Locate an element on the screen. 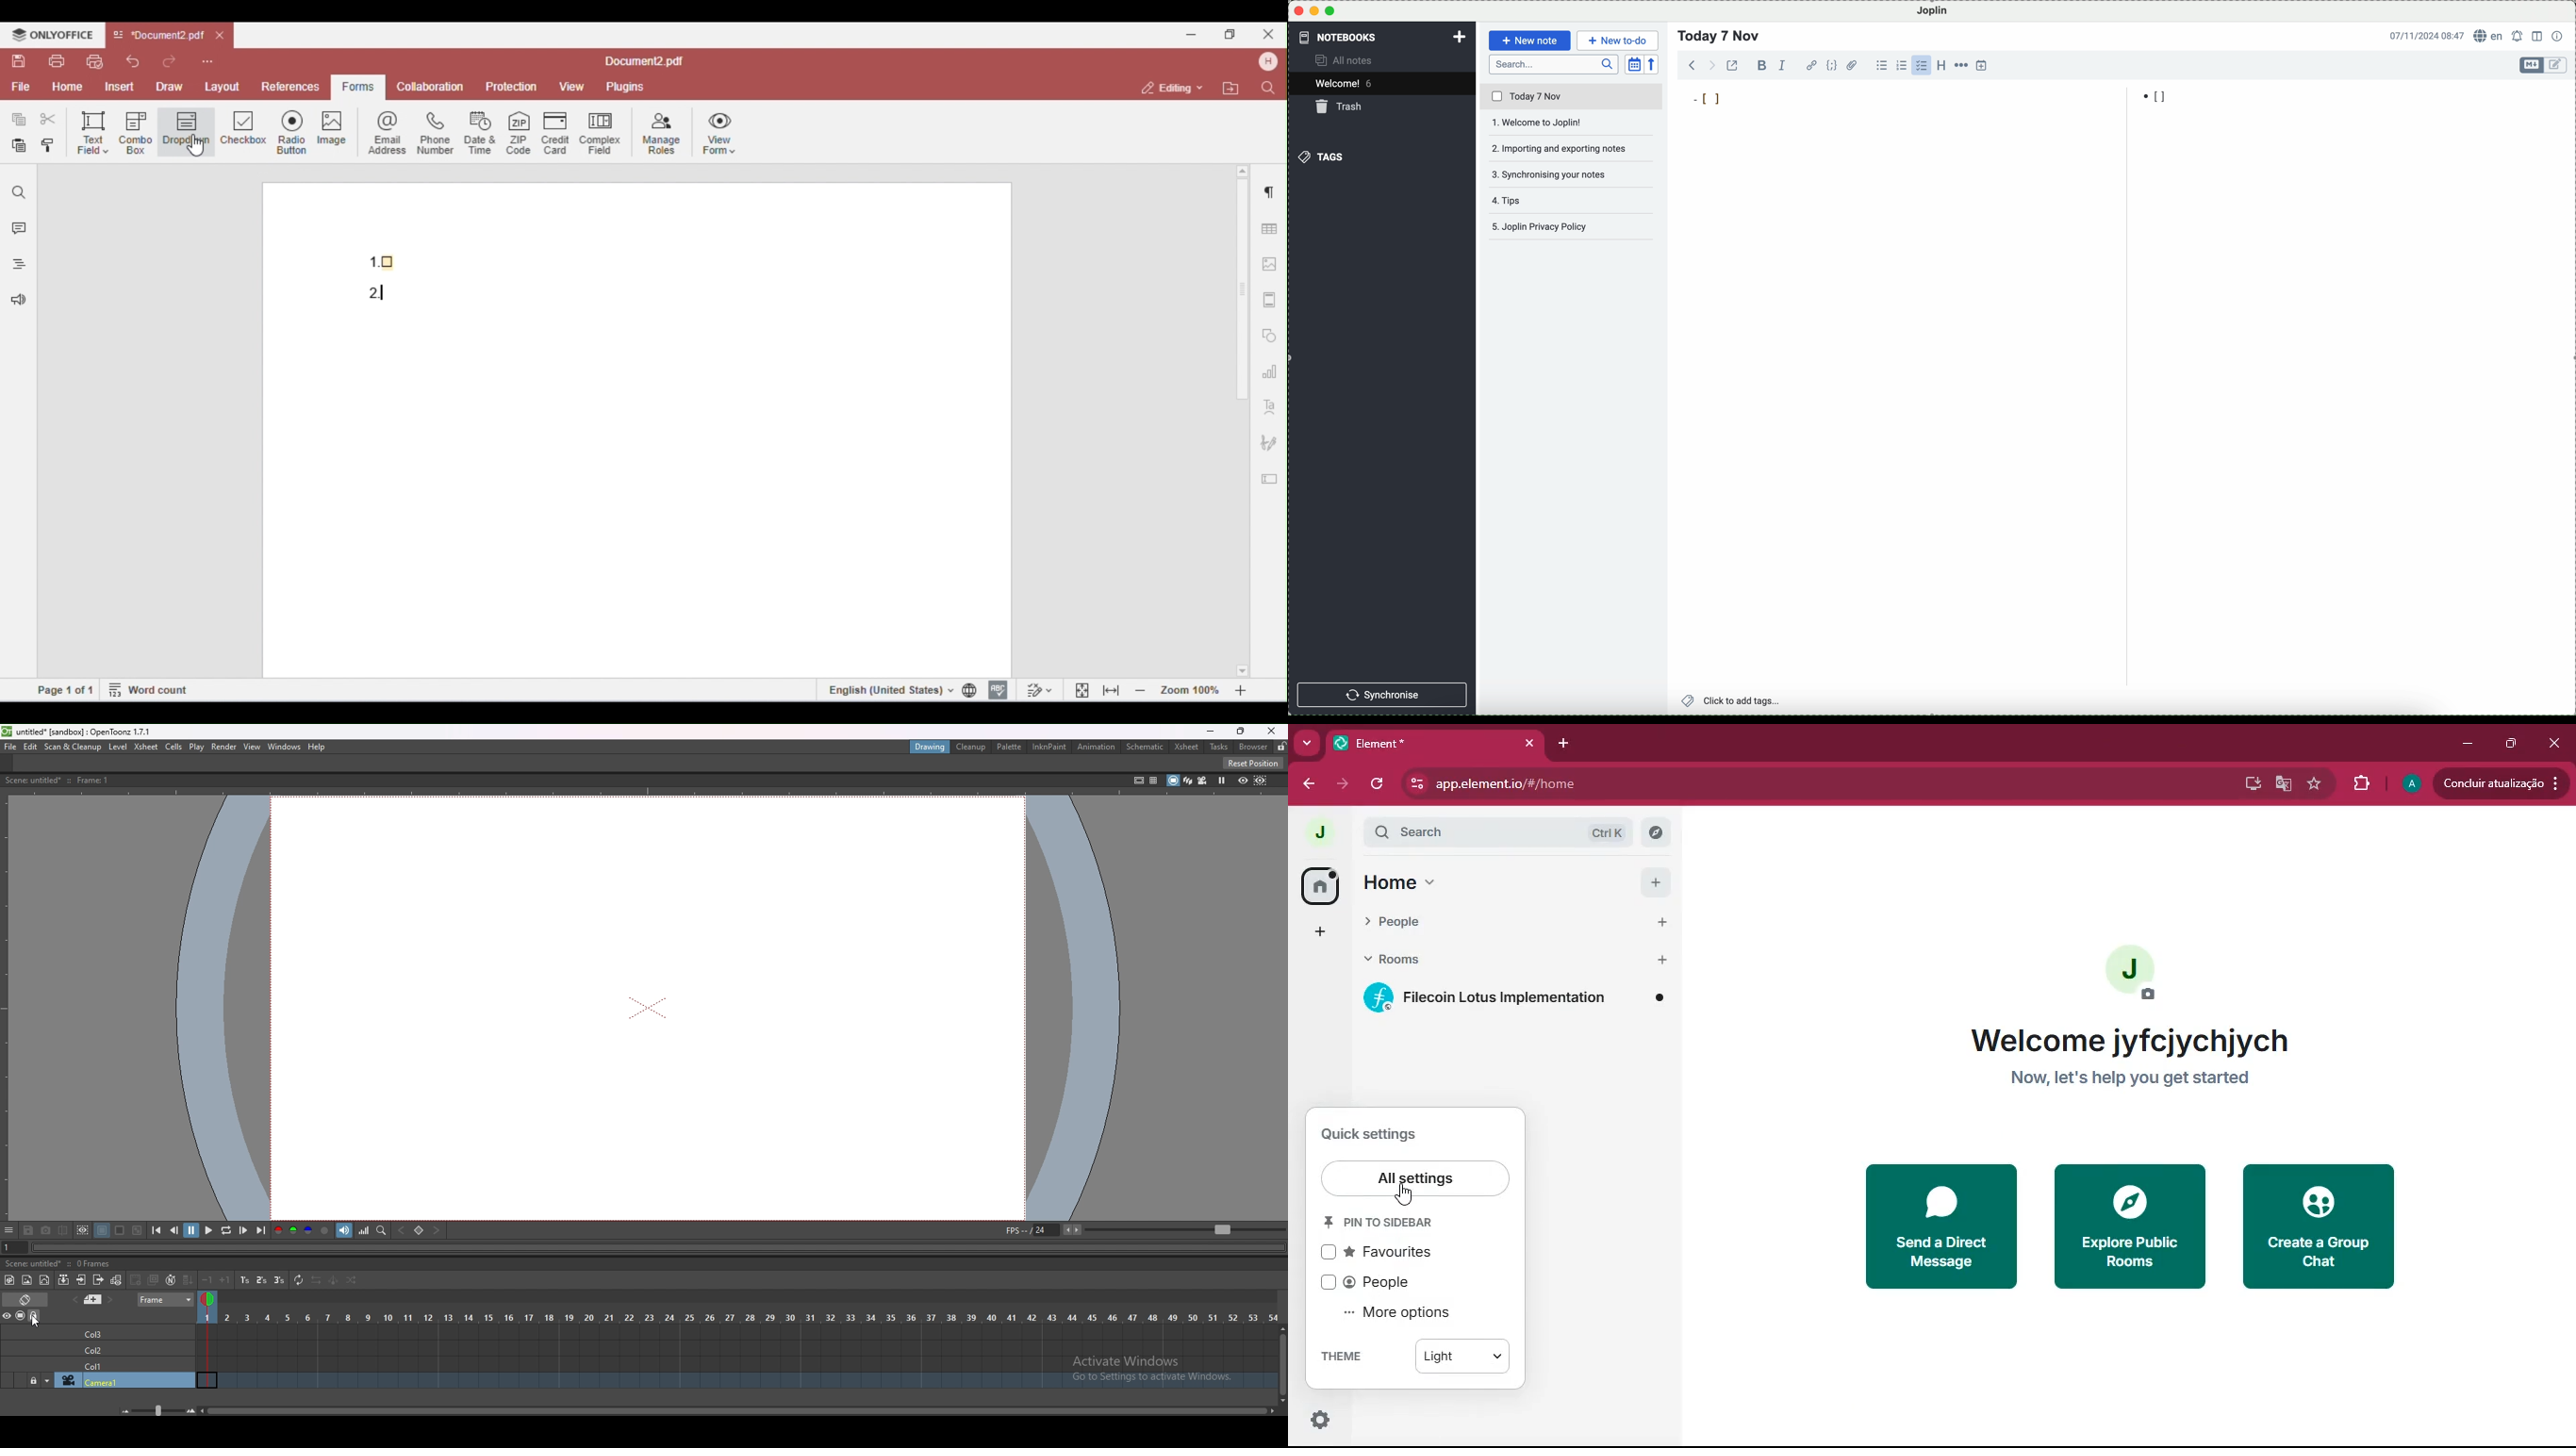 This screenshot has width=2576, height=1456. fill in empty cells is located at coordinates (187, 1281).